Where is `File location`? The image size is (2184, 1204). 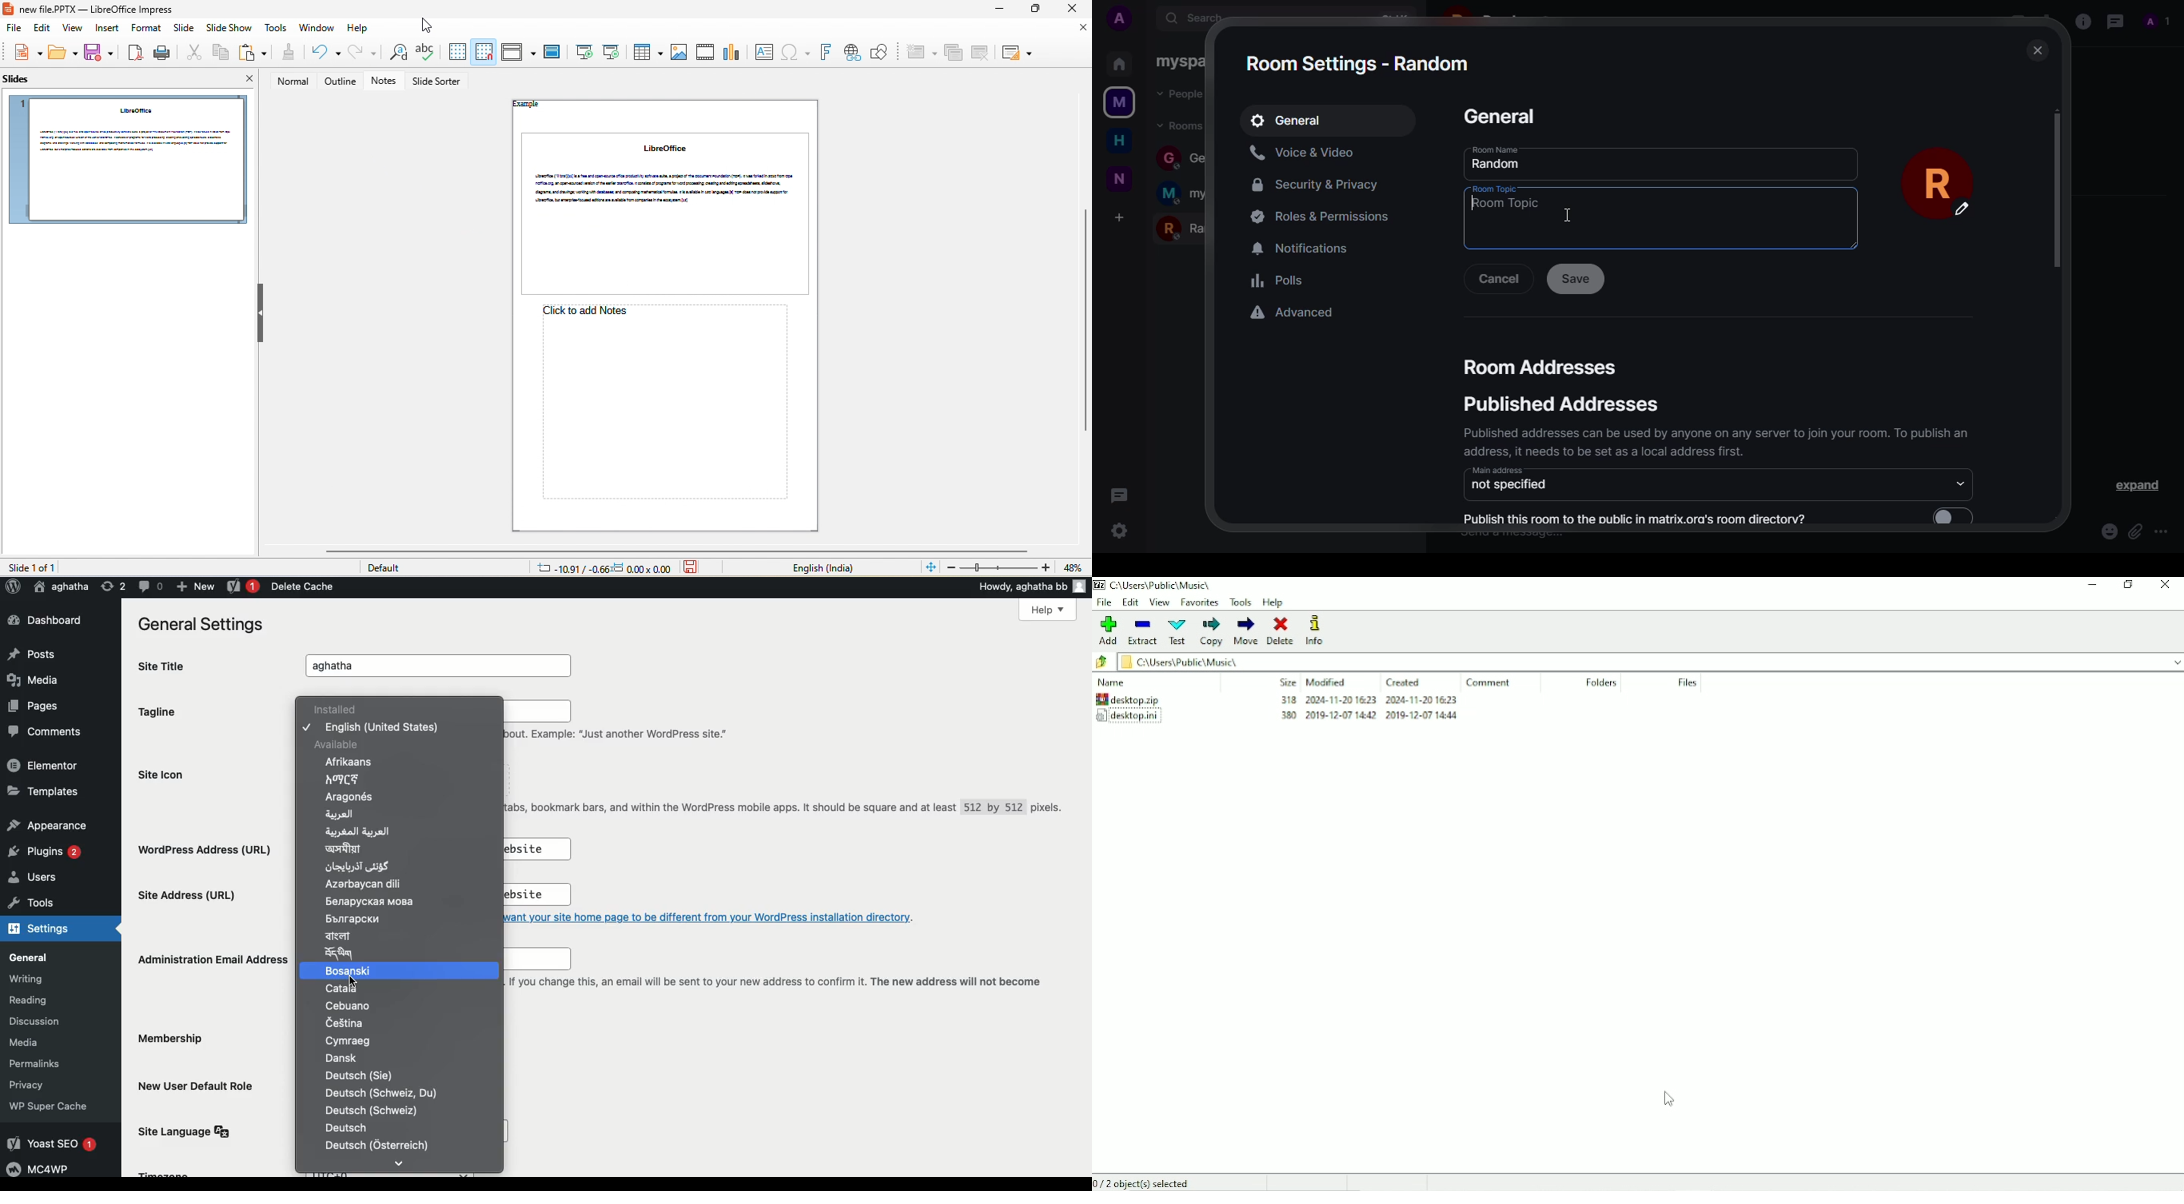 File location is located at coordinates (1650, 661).